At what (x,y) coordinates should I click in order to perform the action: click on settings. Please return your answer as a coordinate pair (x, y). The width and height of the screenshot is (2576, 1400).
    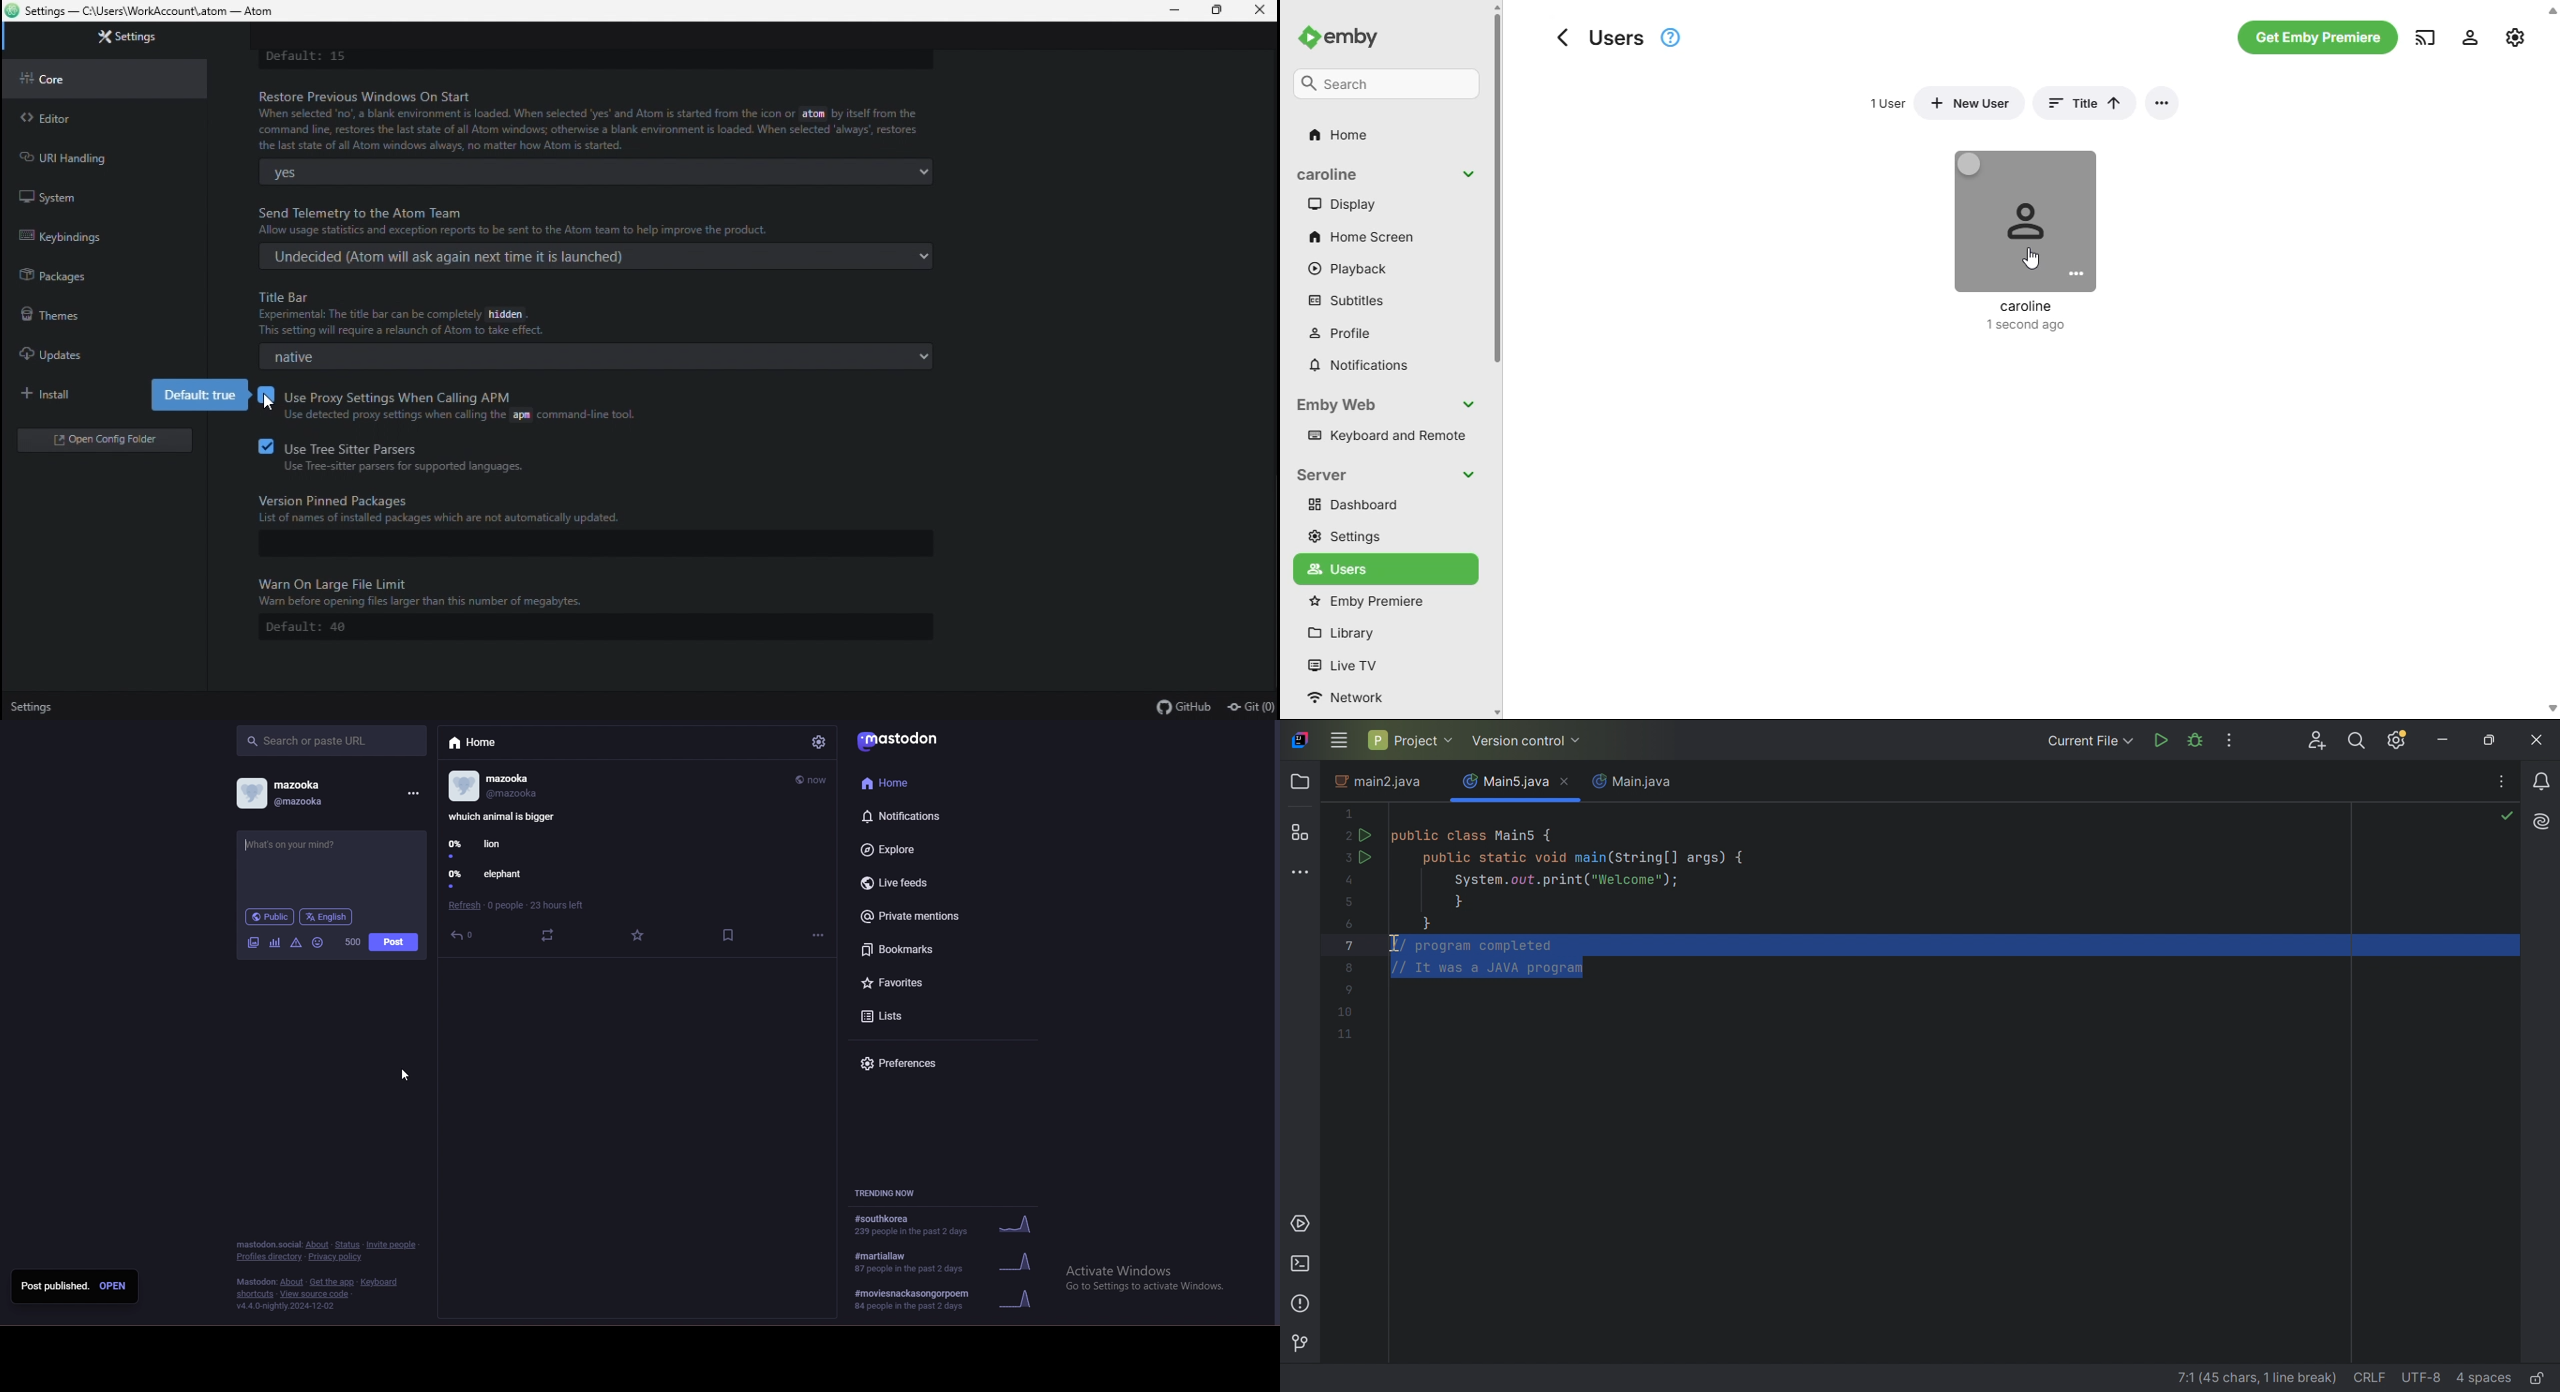
    Looking at the image, I should click on (2161, 103).